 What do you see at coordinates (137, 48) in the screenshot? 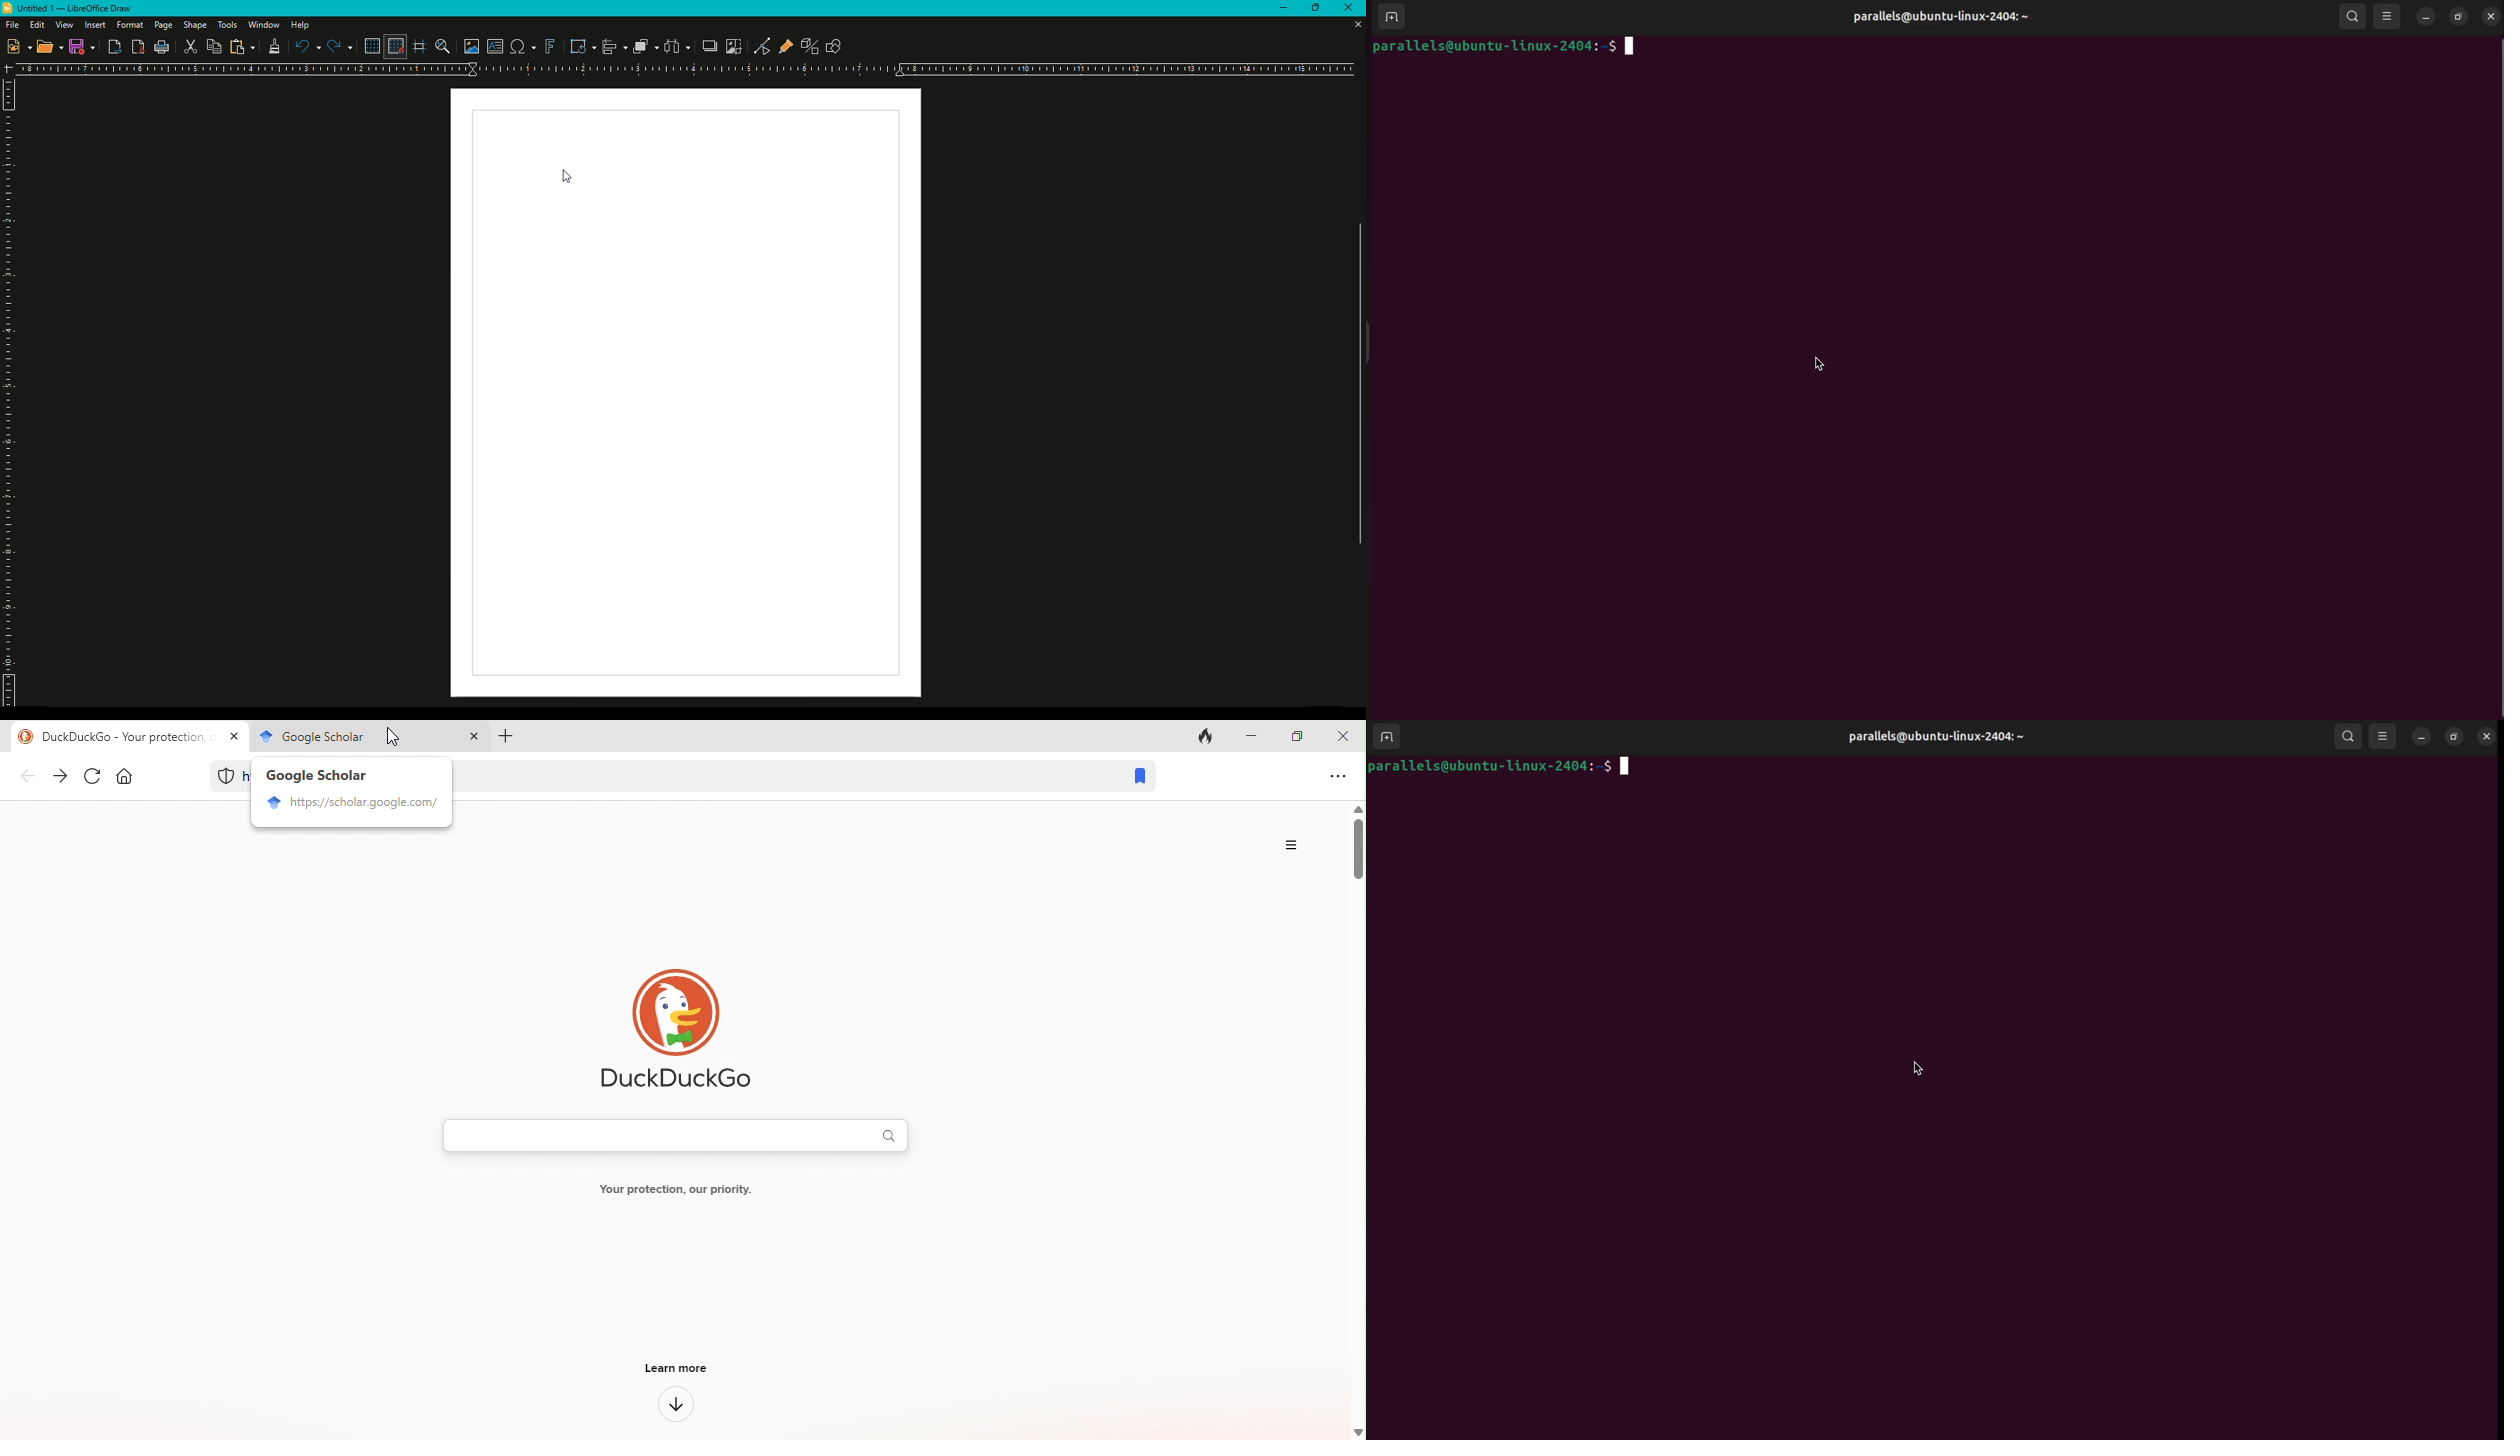
I see `PDF` at bounding box center [137, 48].